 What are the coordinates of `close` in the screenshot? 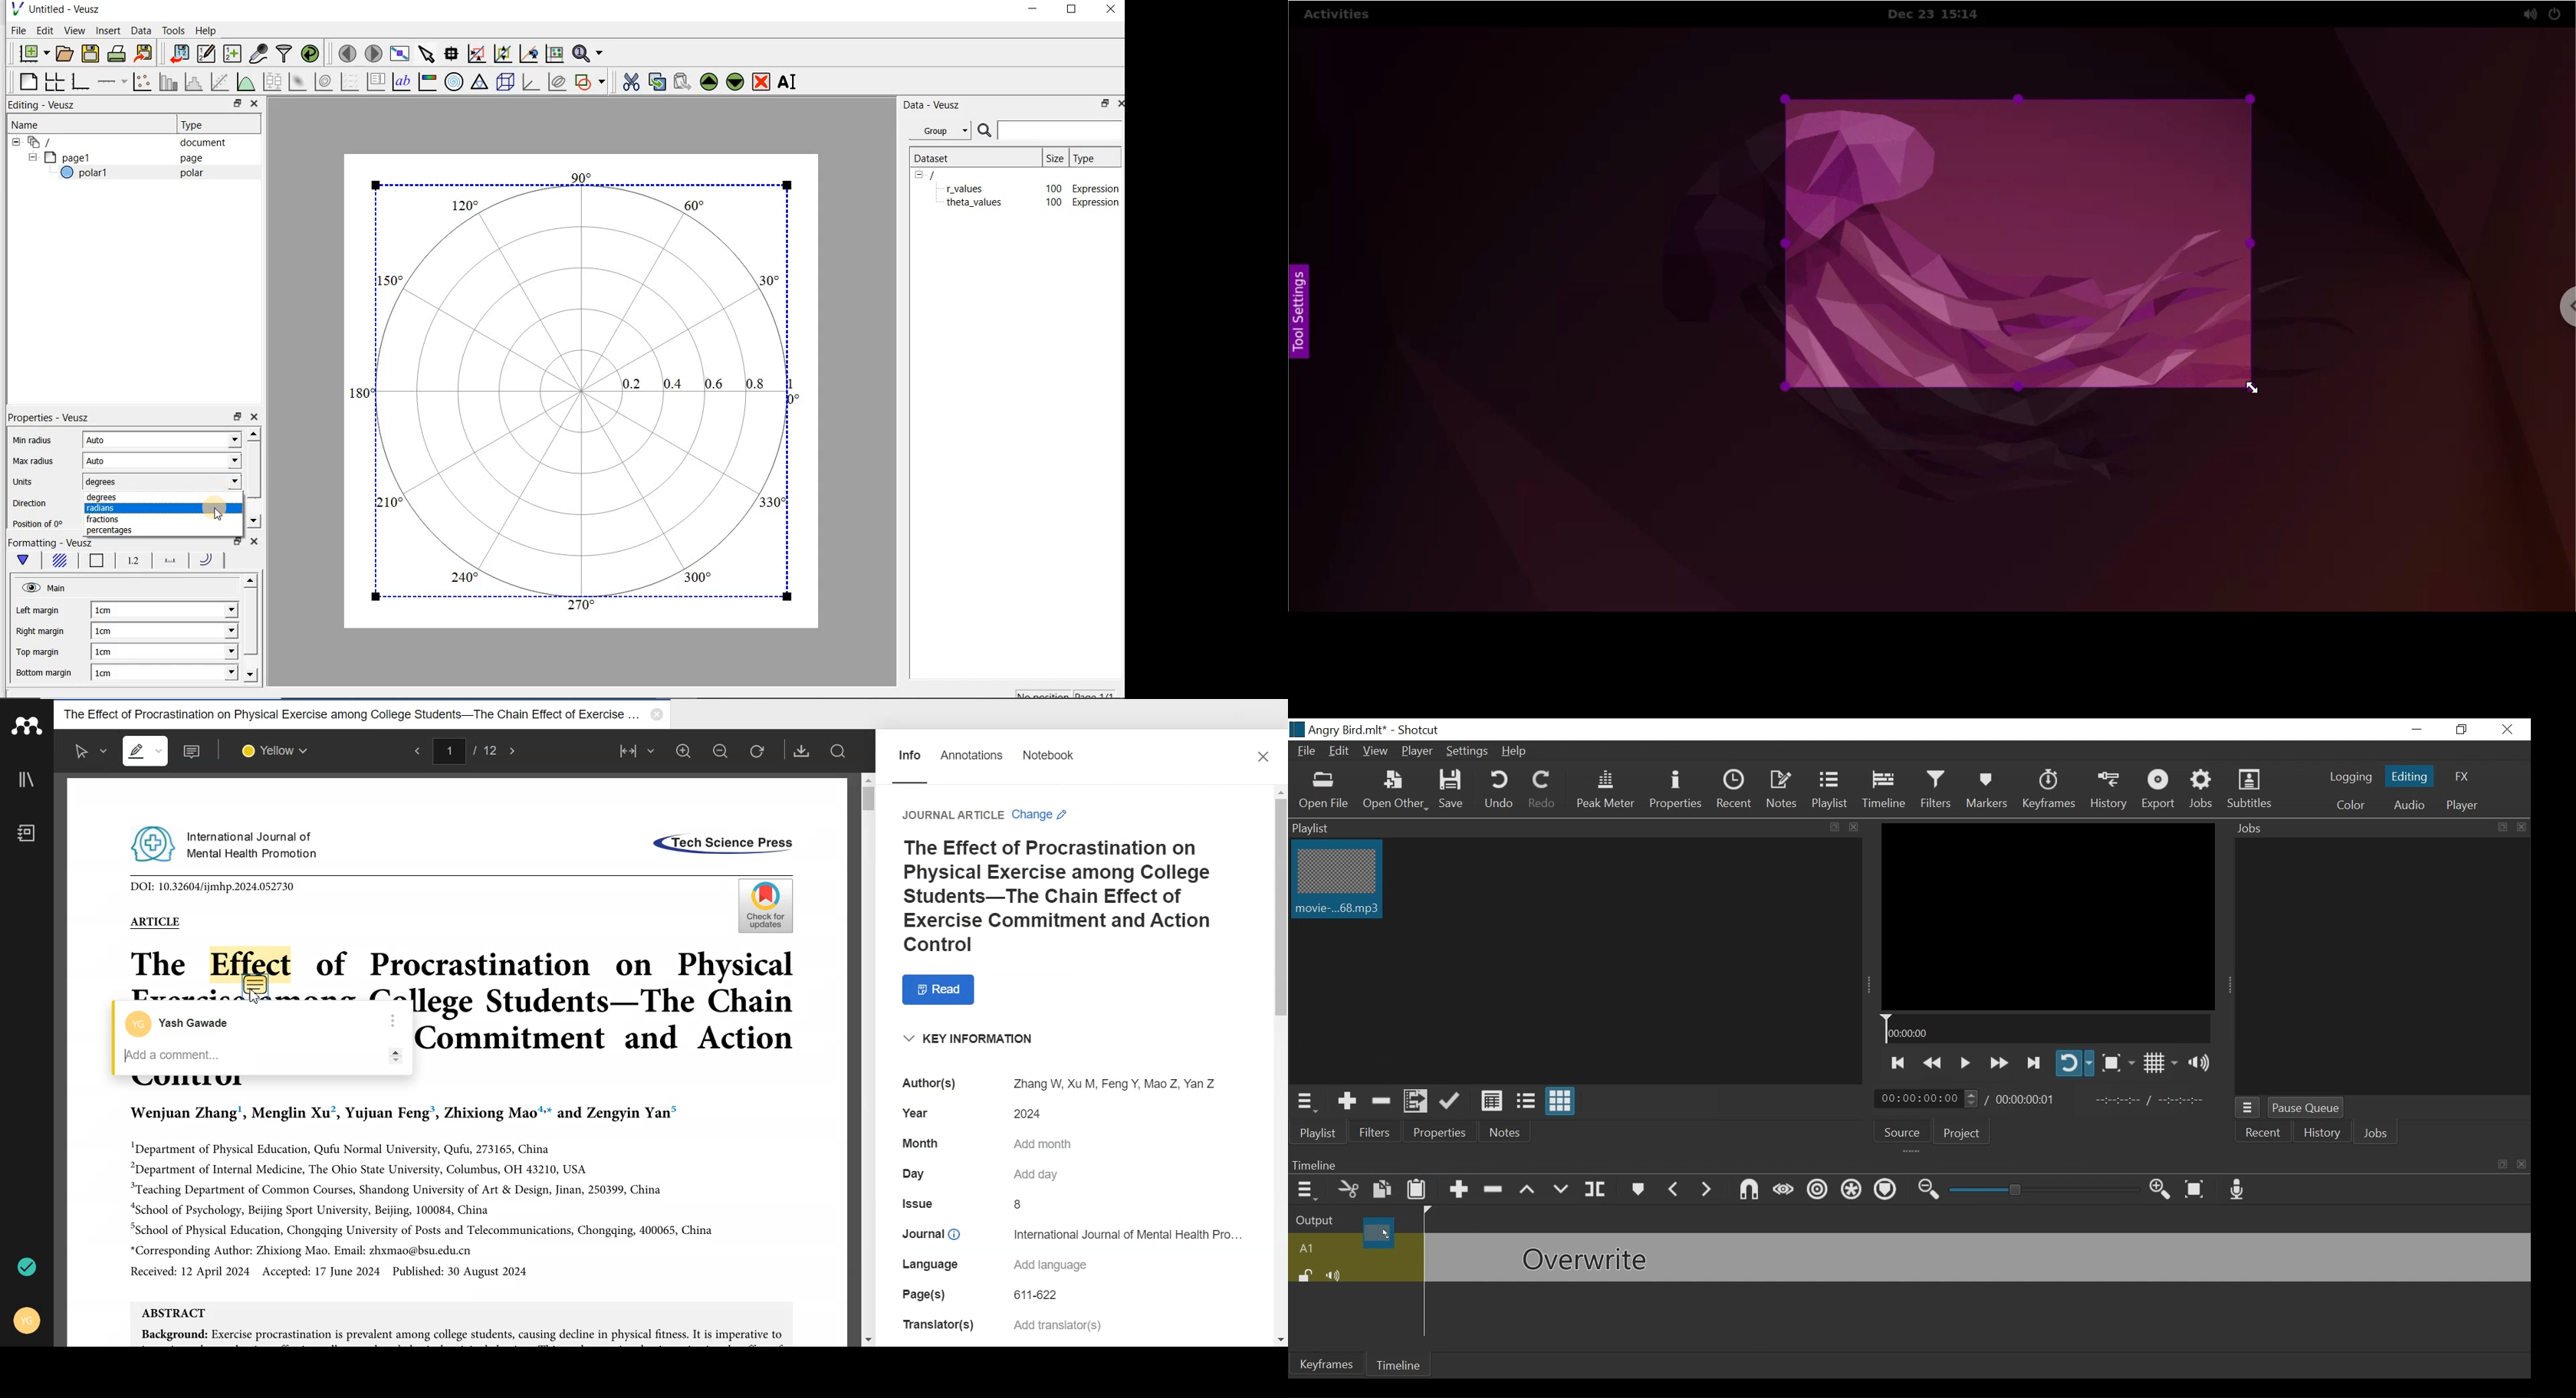 It's located at (2519, 827).